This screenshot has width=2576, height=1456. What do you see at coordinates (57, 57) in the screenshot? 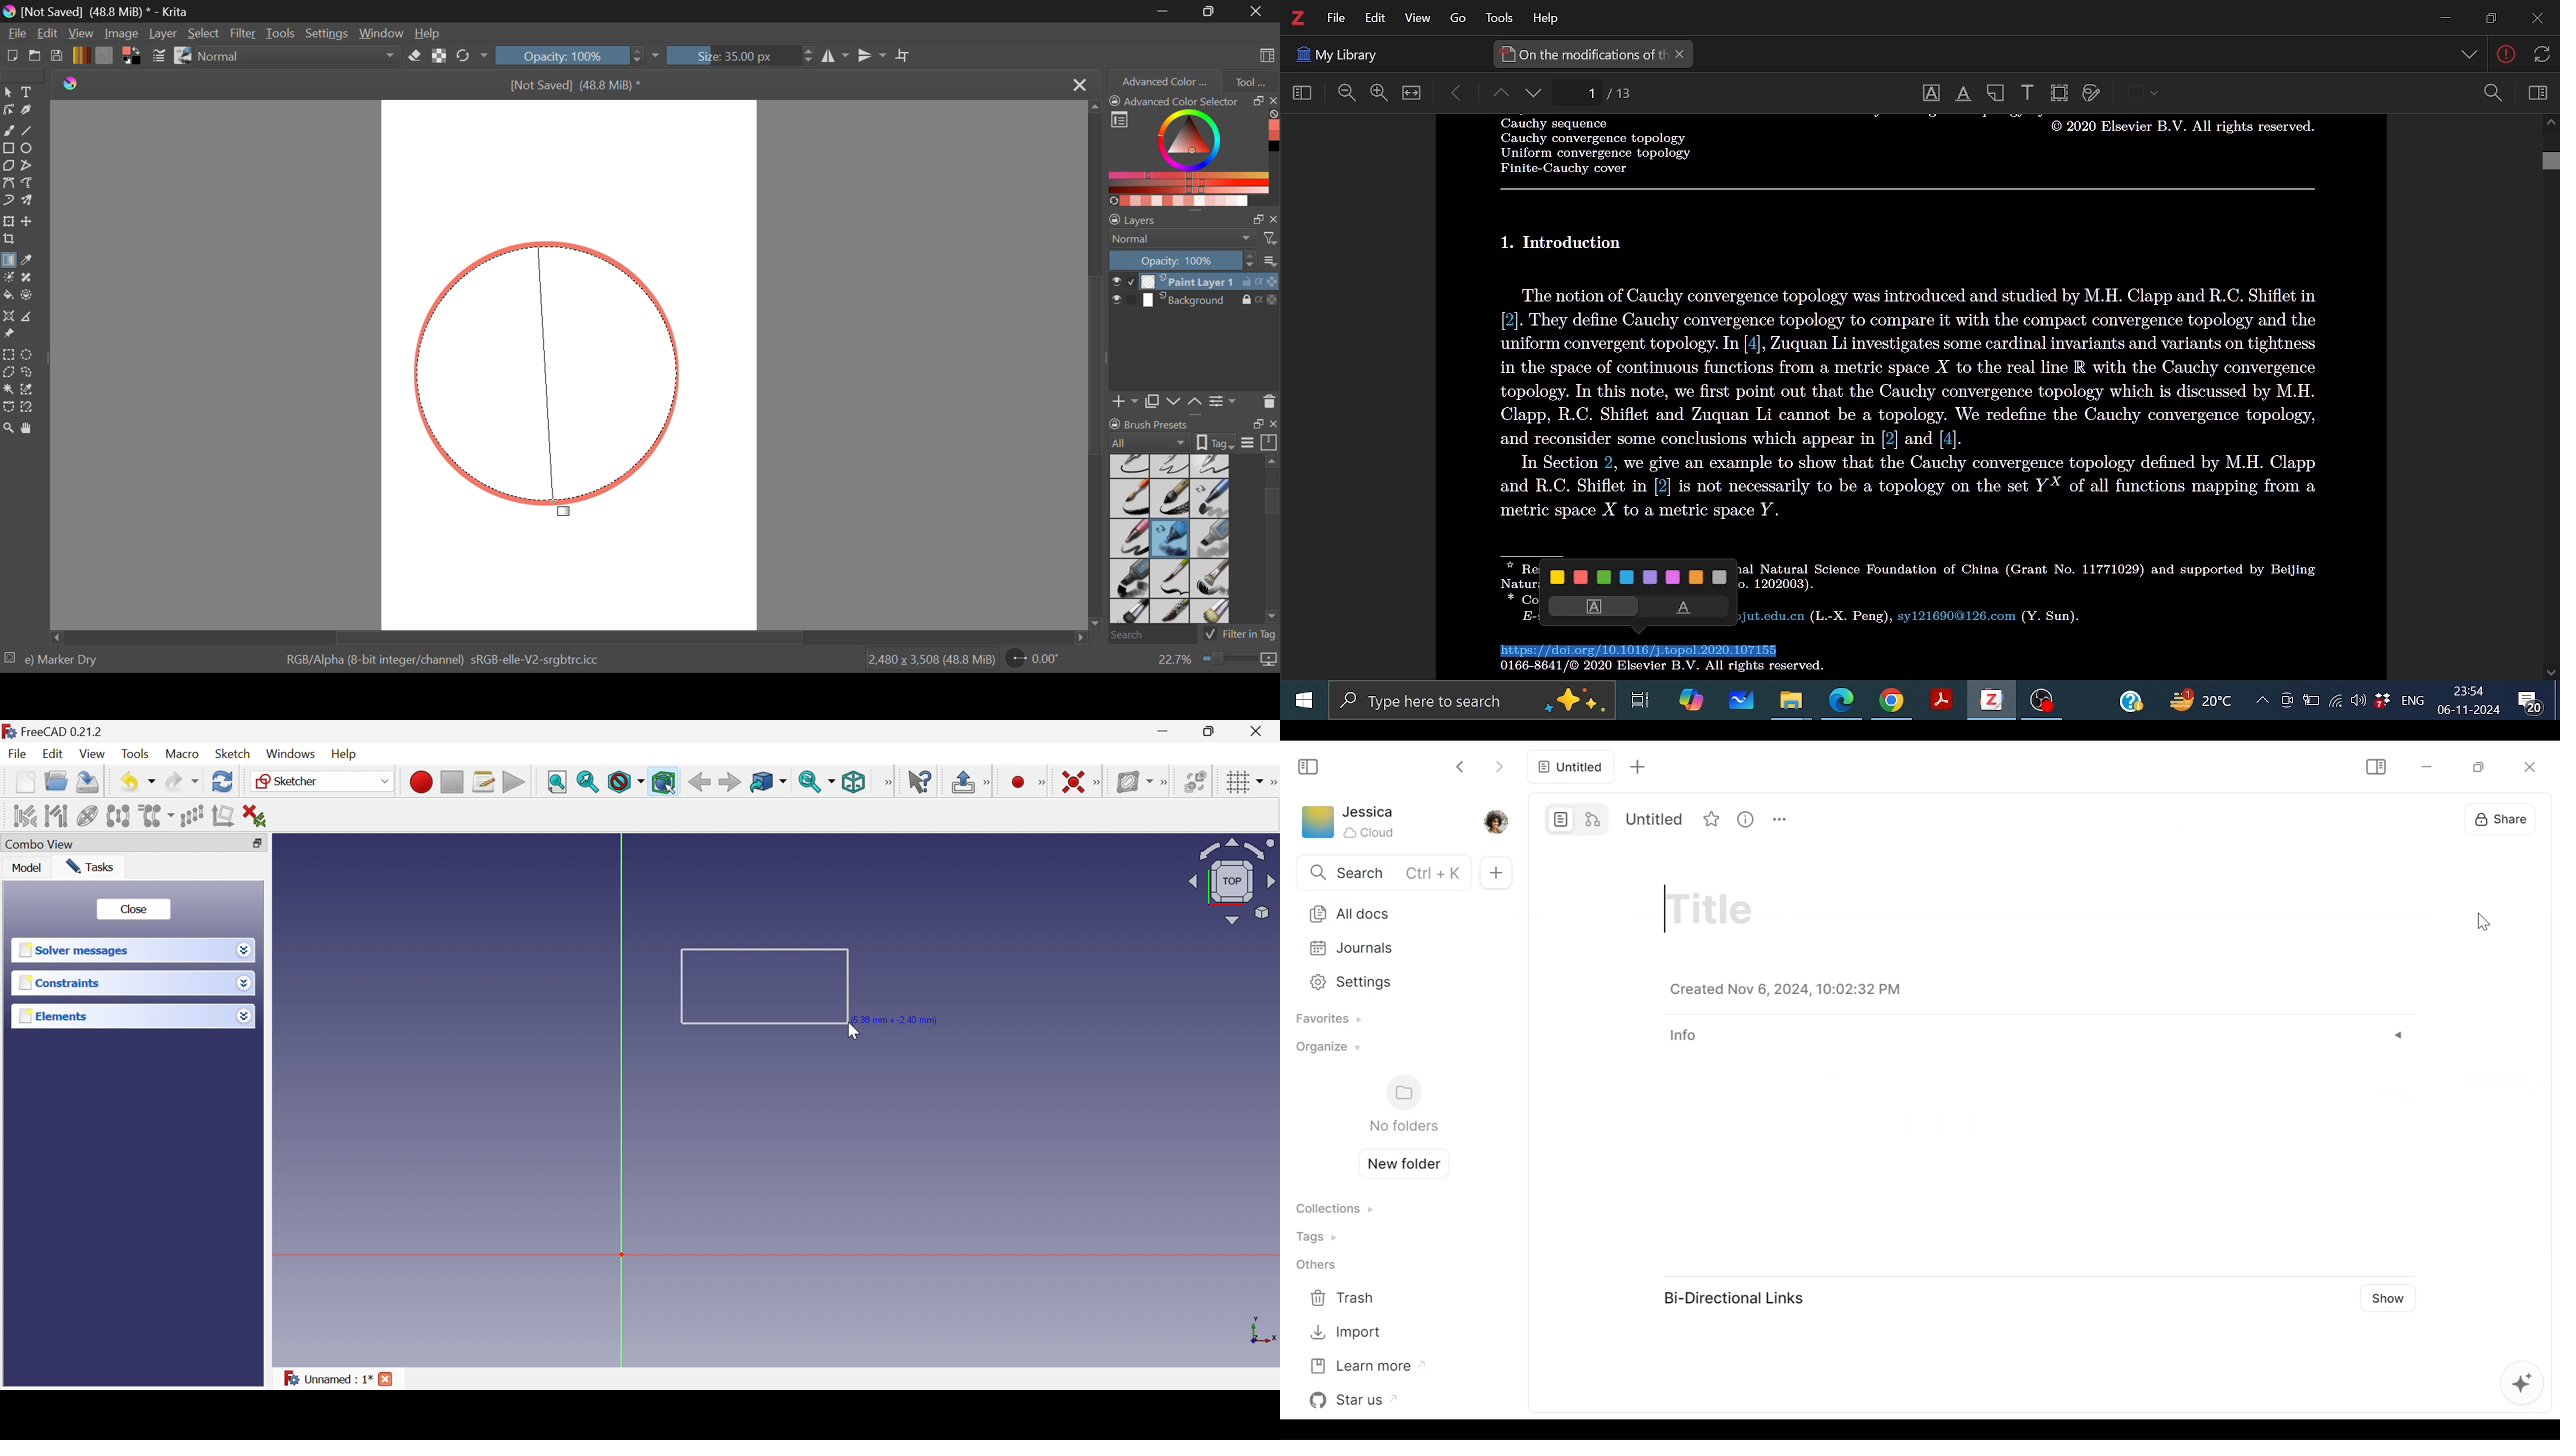
I see `Save` at bounding box center [57, 57].